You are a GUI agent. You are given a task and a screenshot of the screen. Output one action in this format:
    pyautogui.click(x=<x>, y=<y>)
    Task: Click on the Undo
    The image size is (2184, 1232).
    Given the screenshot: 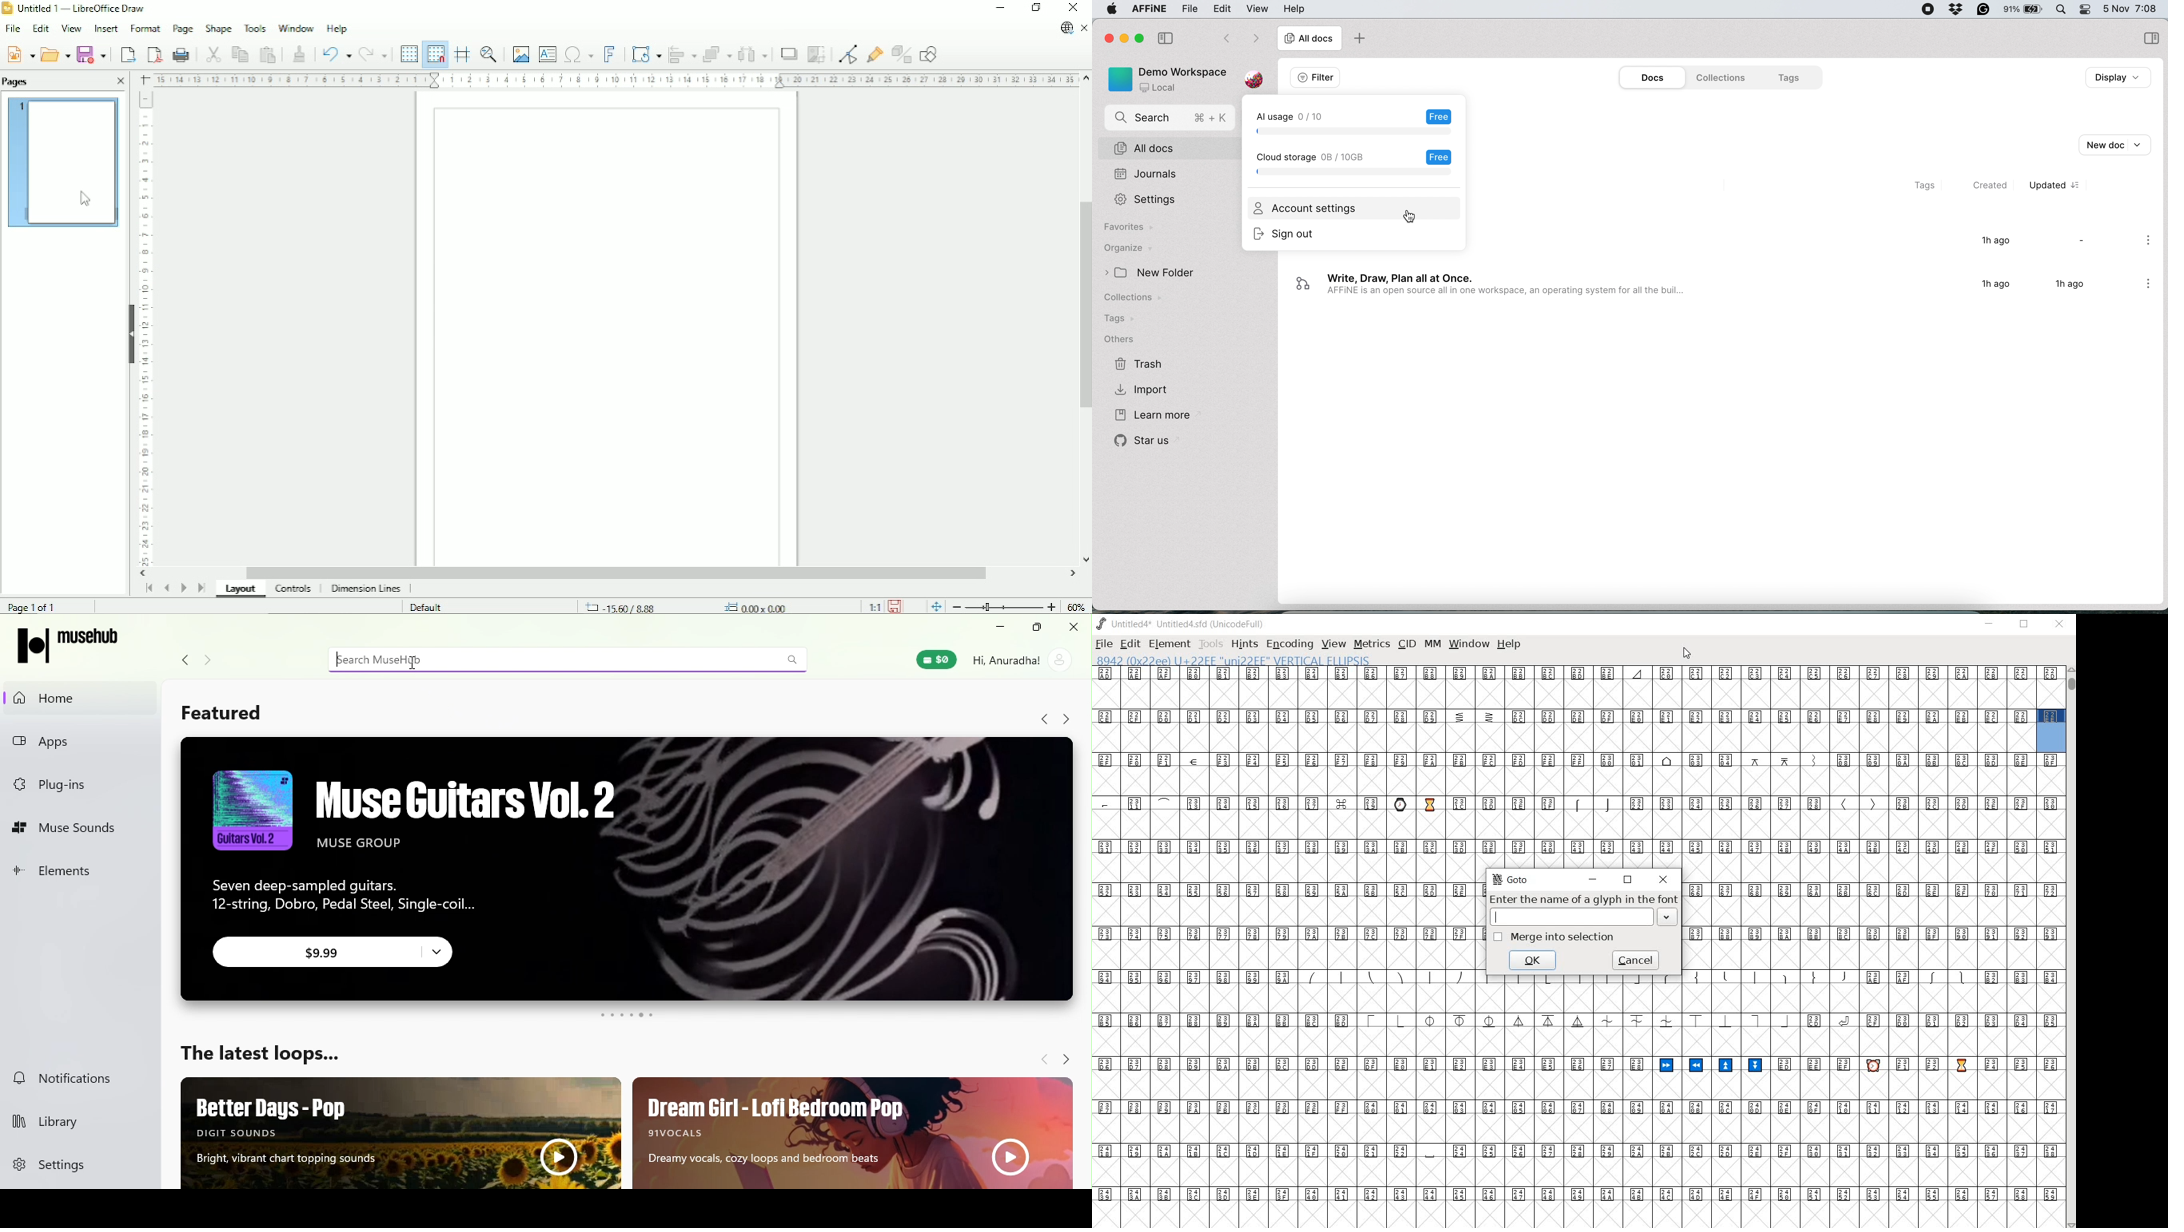 What is the action you would take?
    pyautogui.click(x=334, y=53)
    